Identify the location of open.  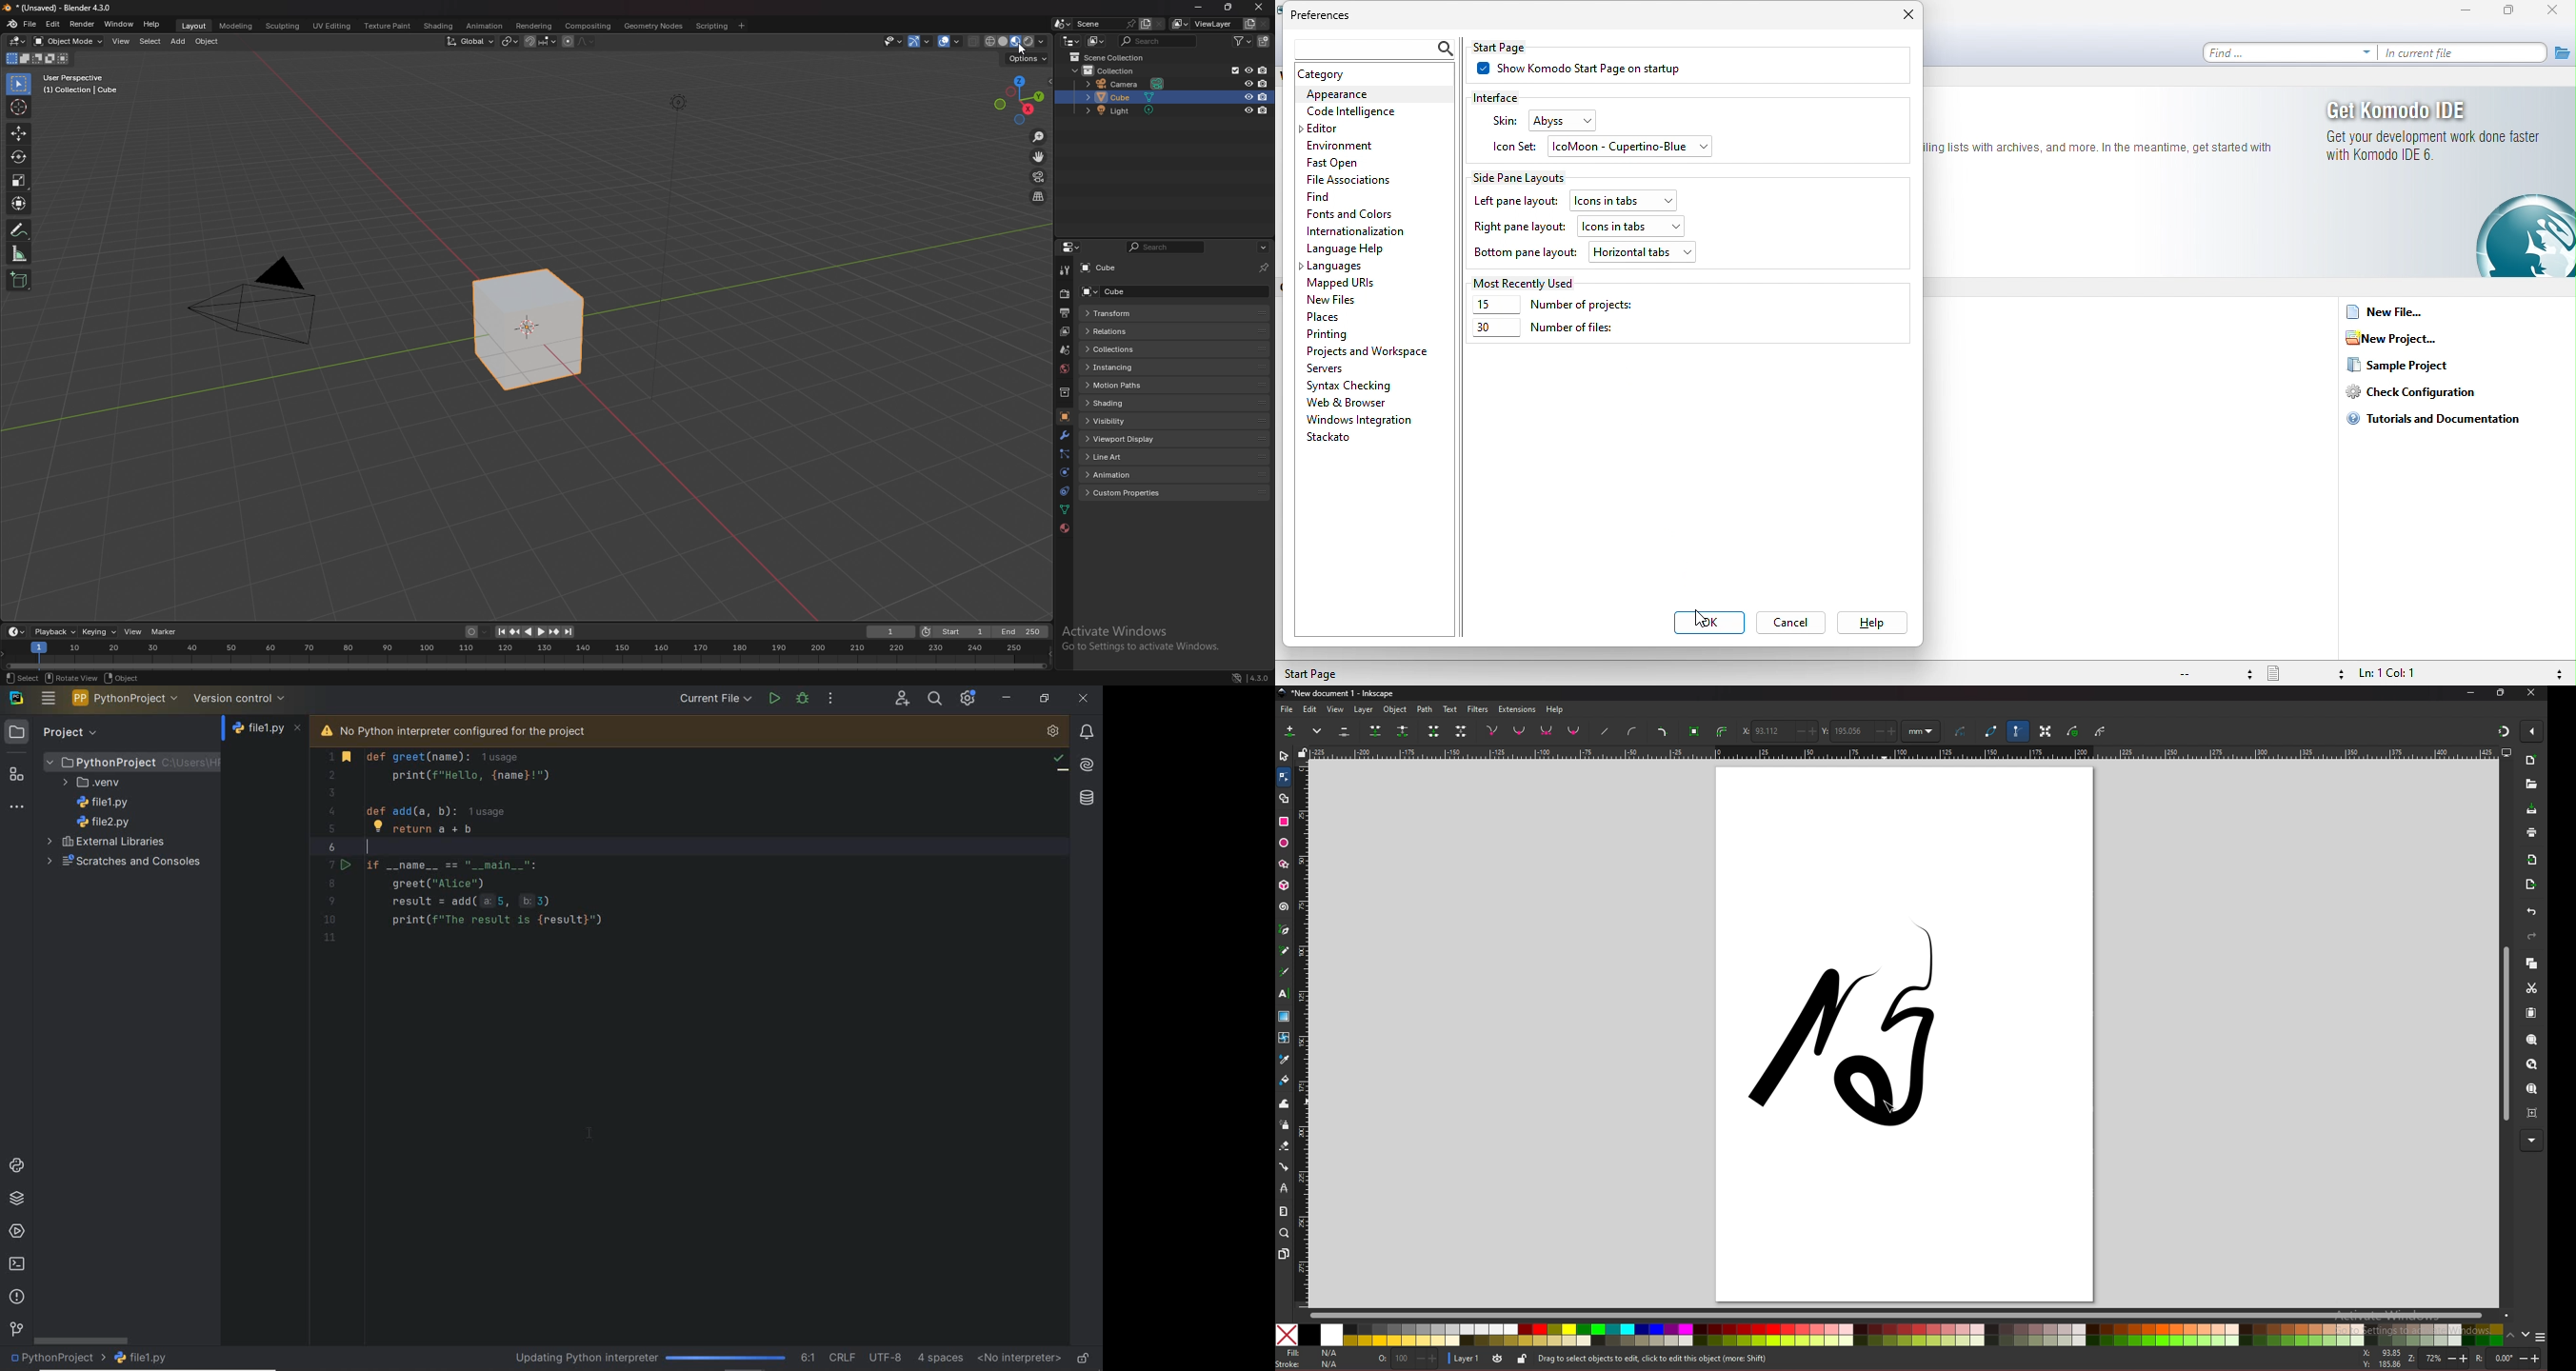
(2532, 784).